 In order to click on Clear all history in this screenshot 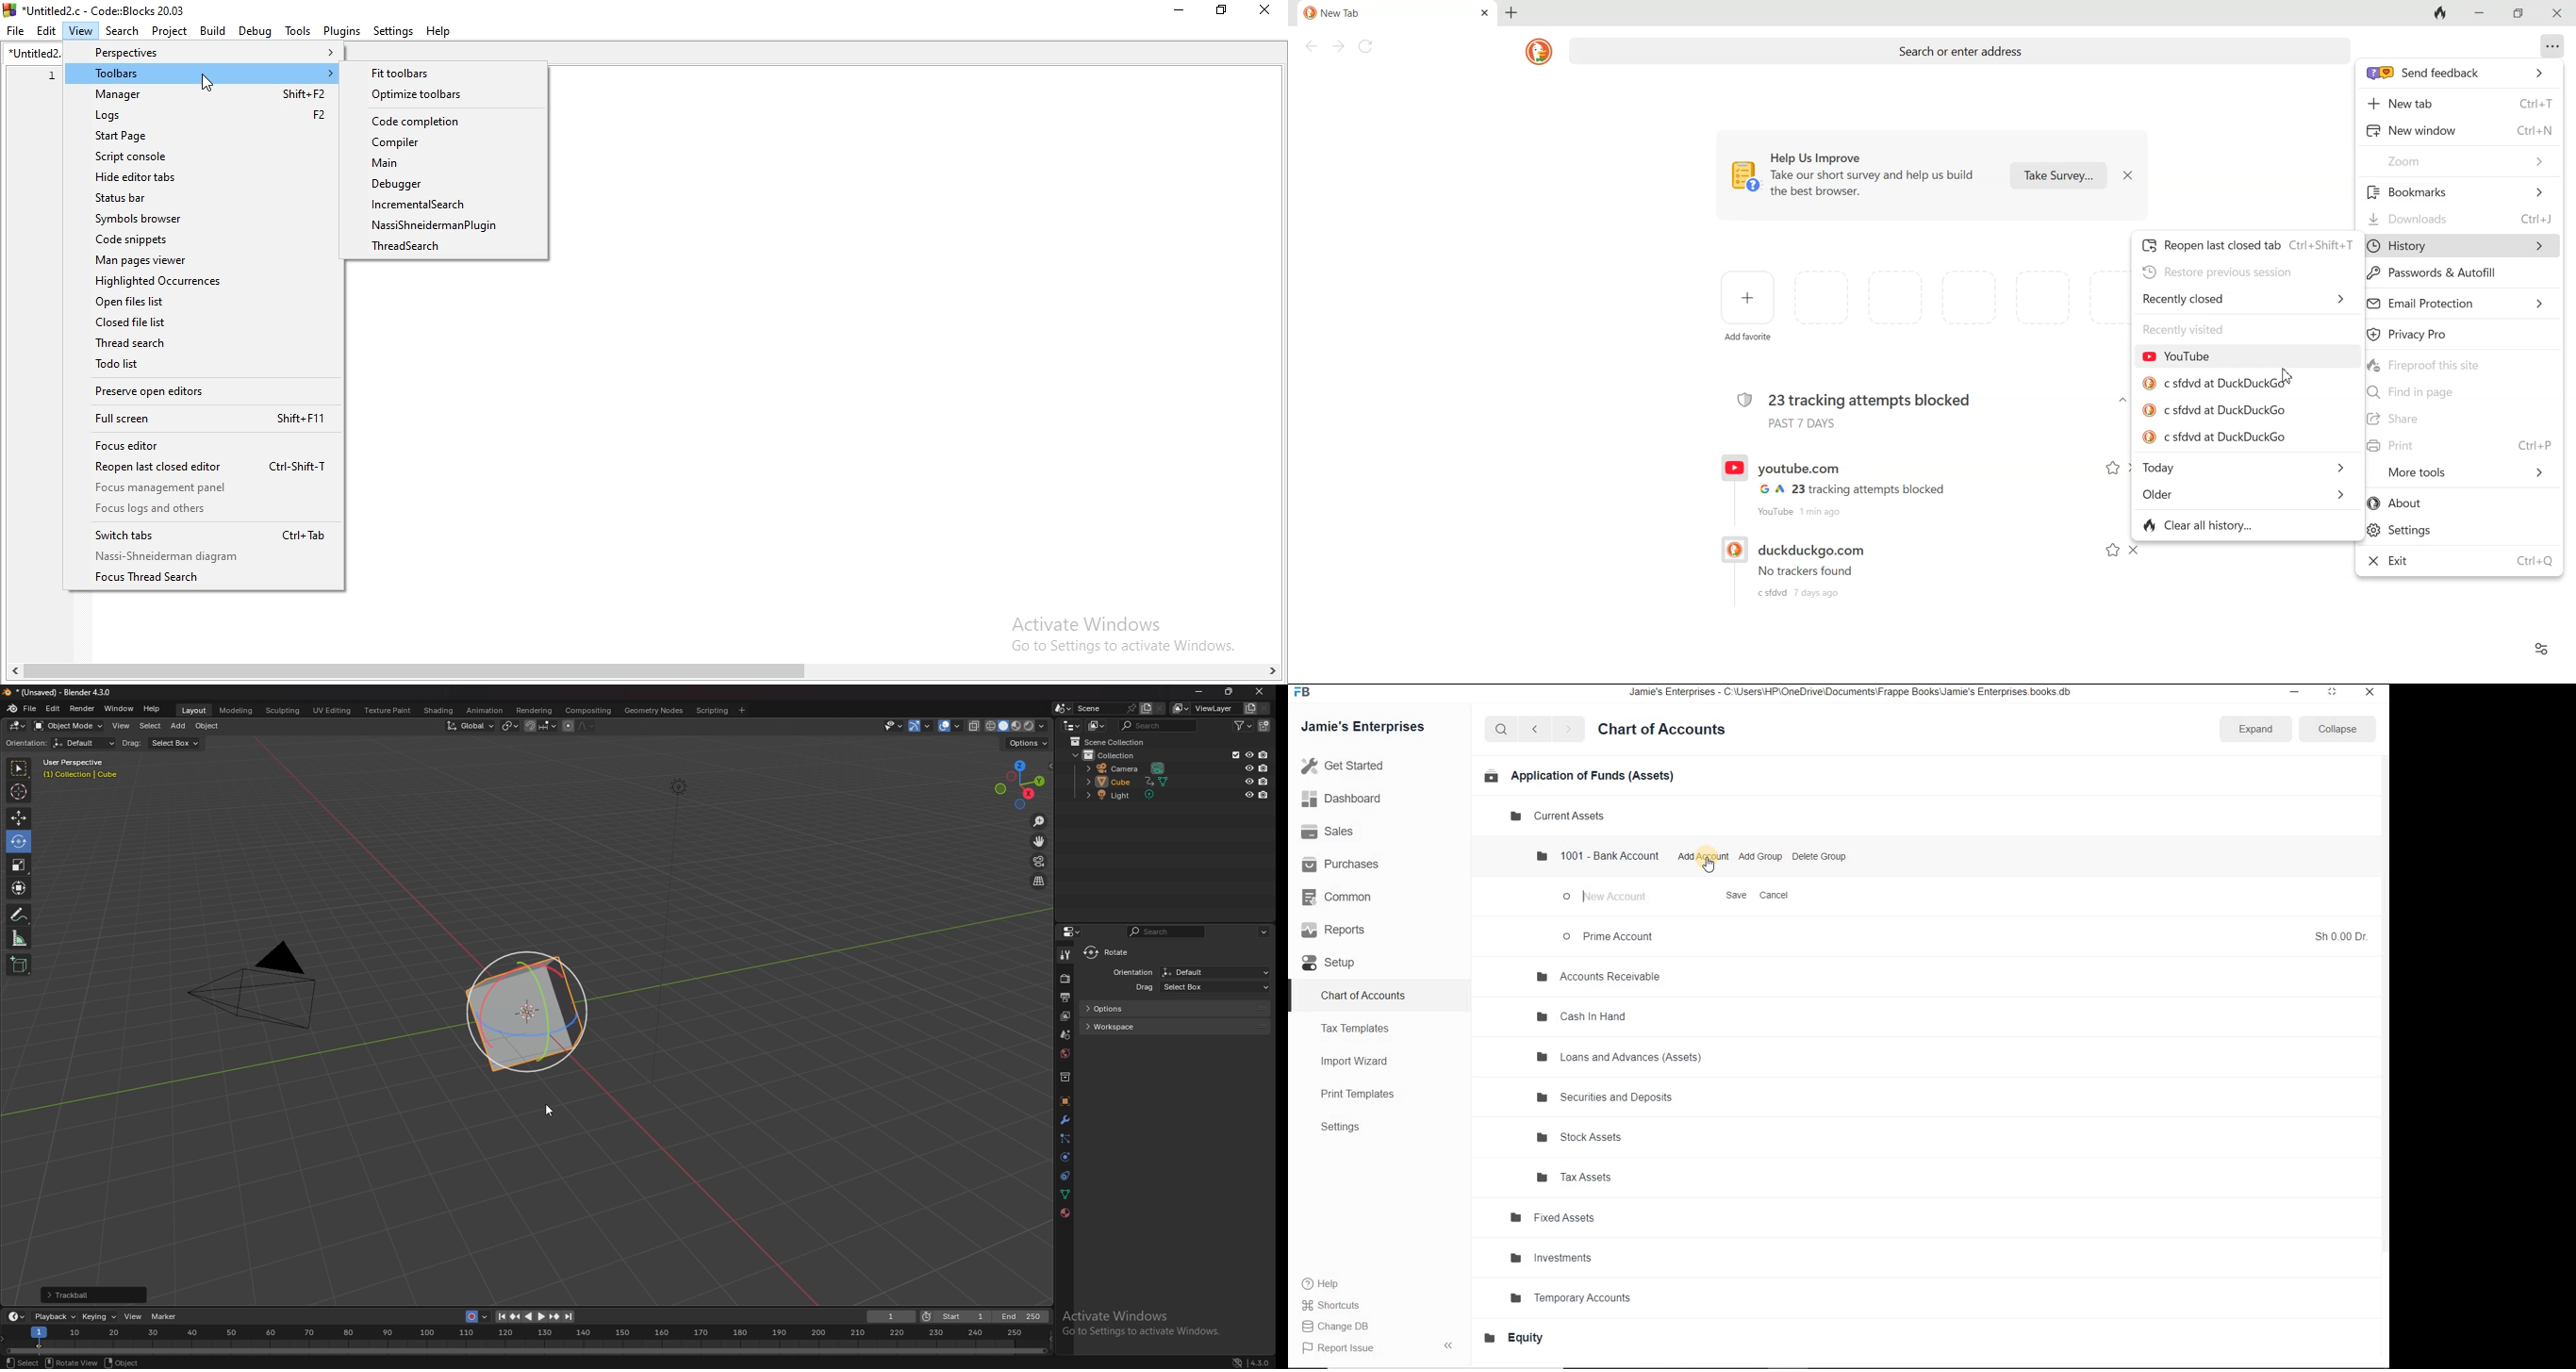, I will do `click(2205, 522)`.